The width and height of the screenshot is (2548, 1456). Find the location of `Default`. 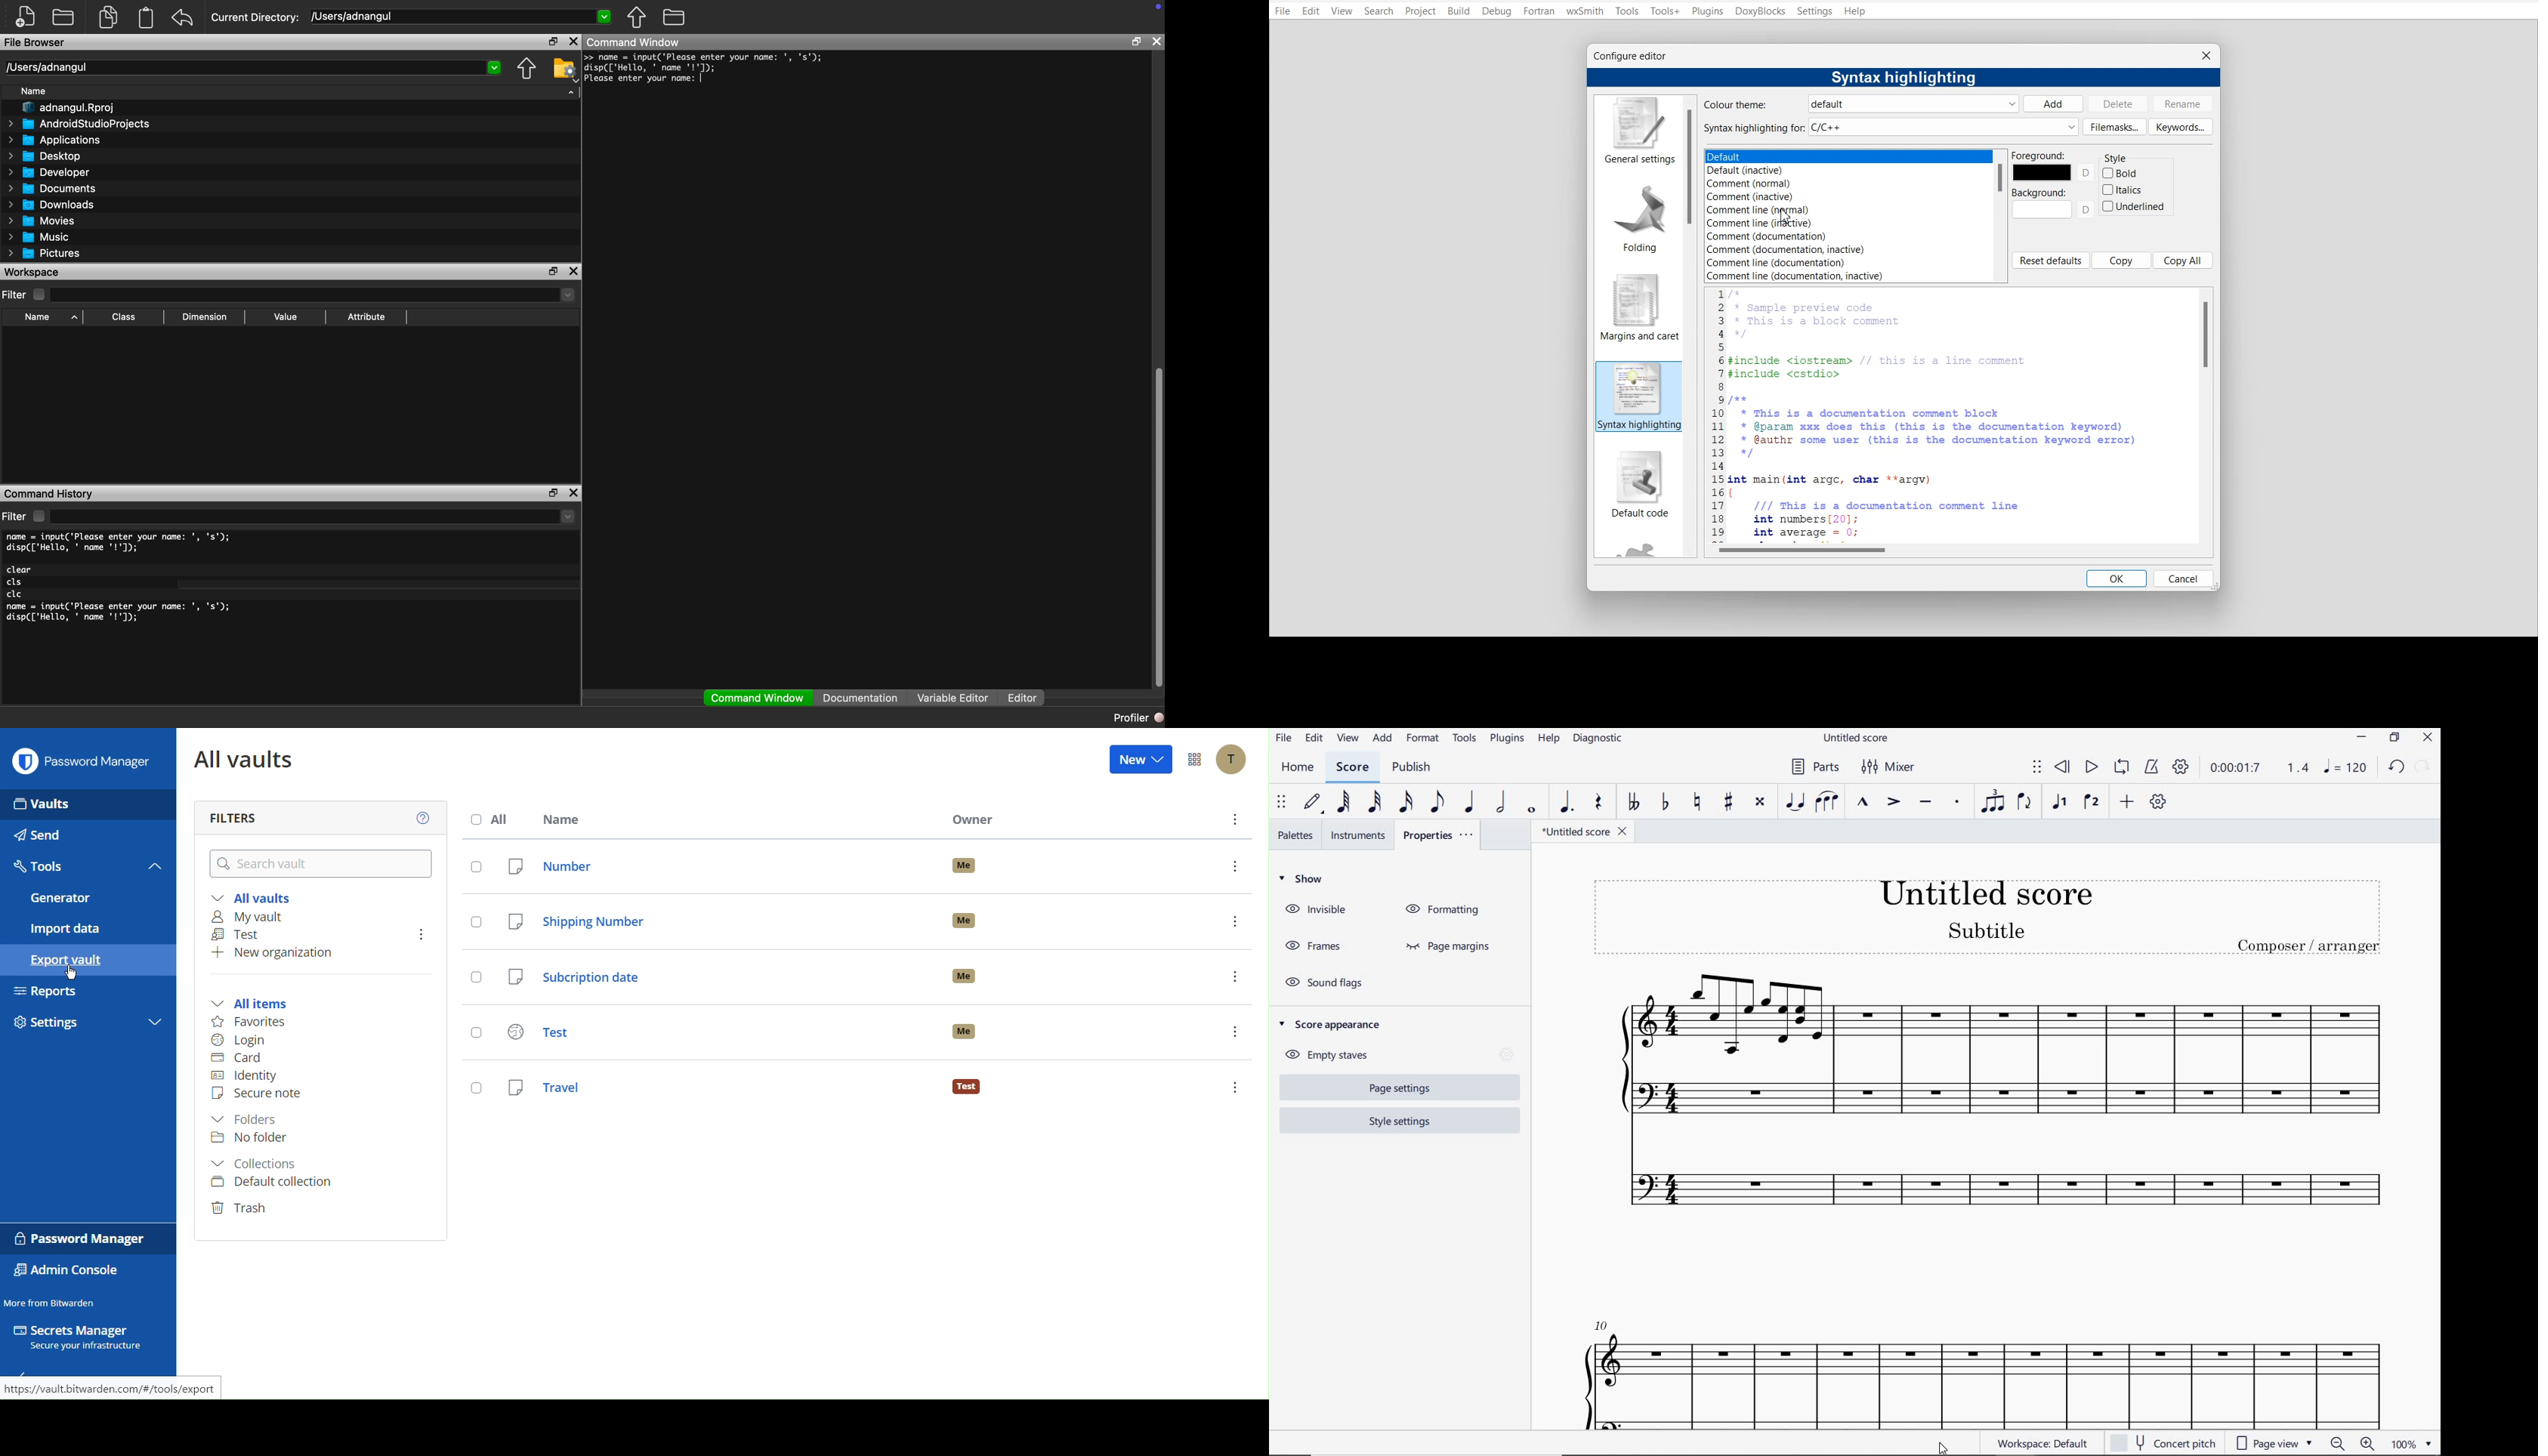

Default is located at coordinates (1800, 157).